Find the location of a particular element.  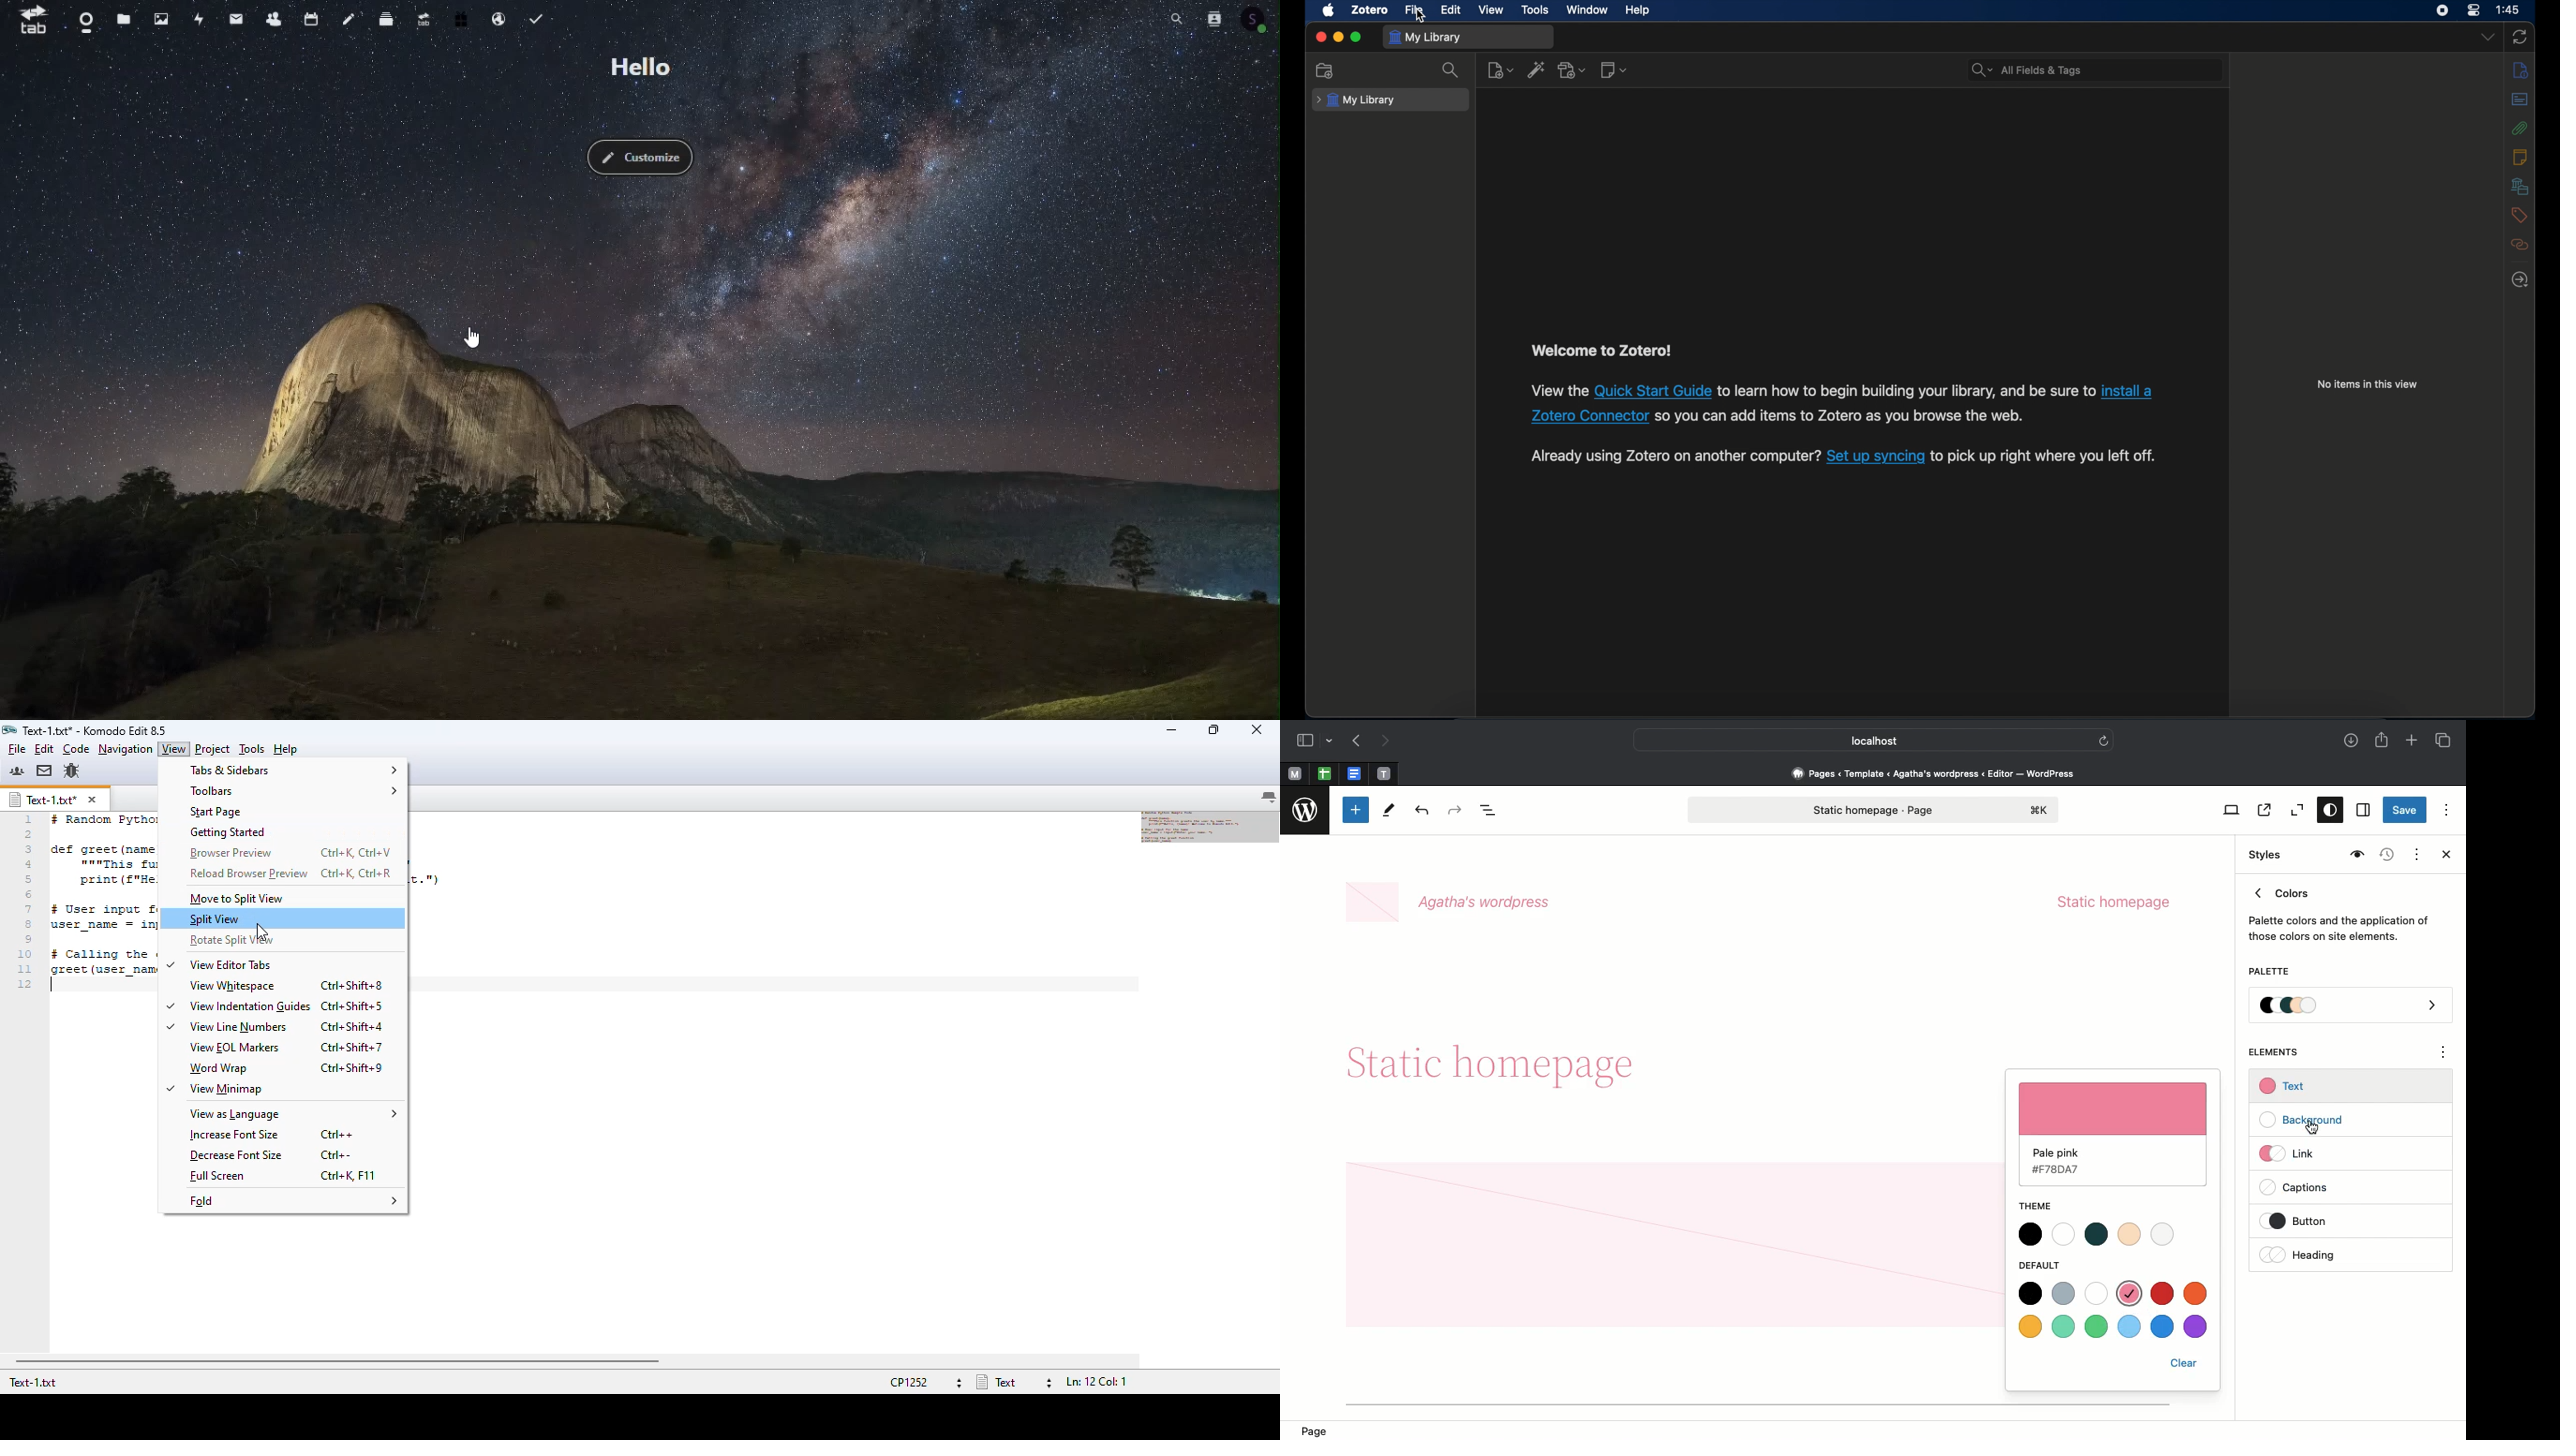

to learn how to begin building your library, and be sure to is located at coordinates (1907, 390).